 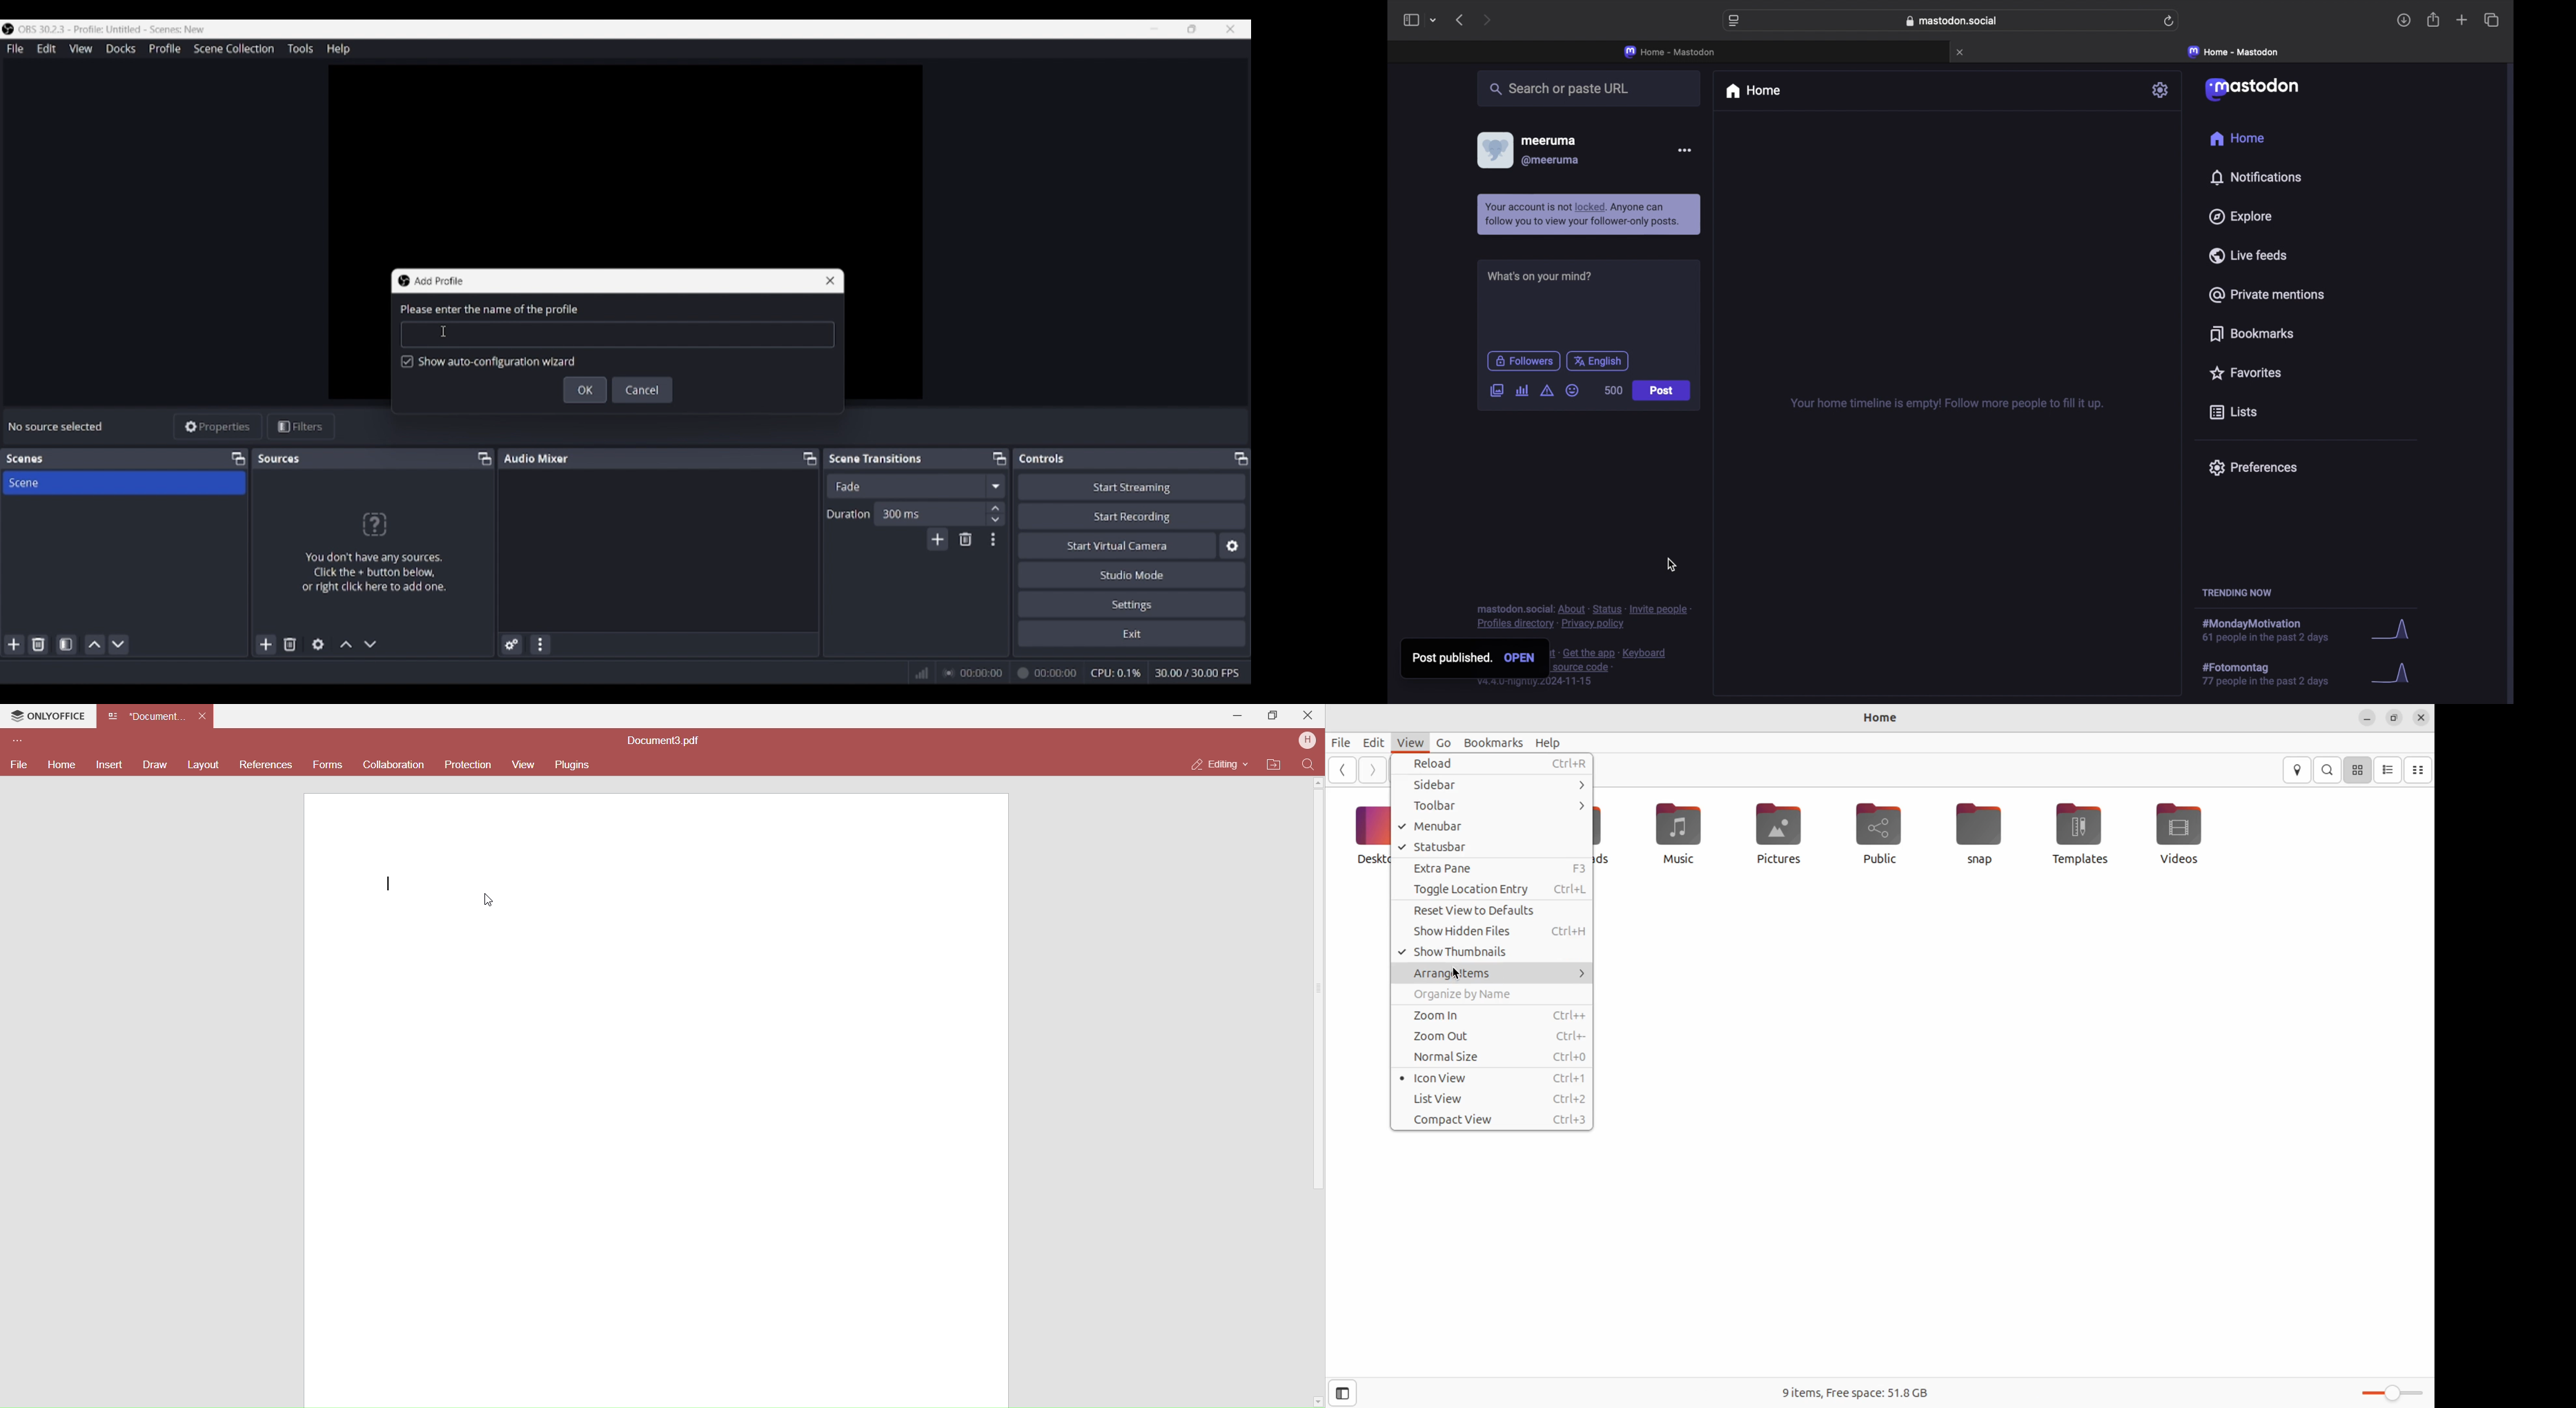 I want to click on sidebar, so click(x=1495, y=787).